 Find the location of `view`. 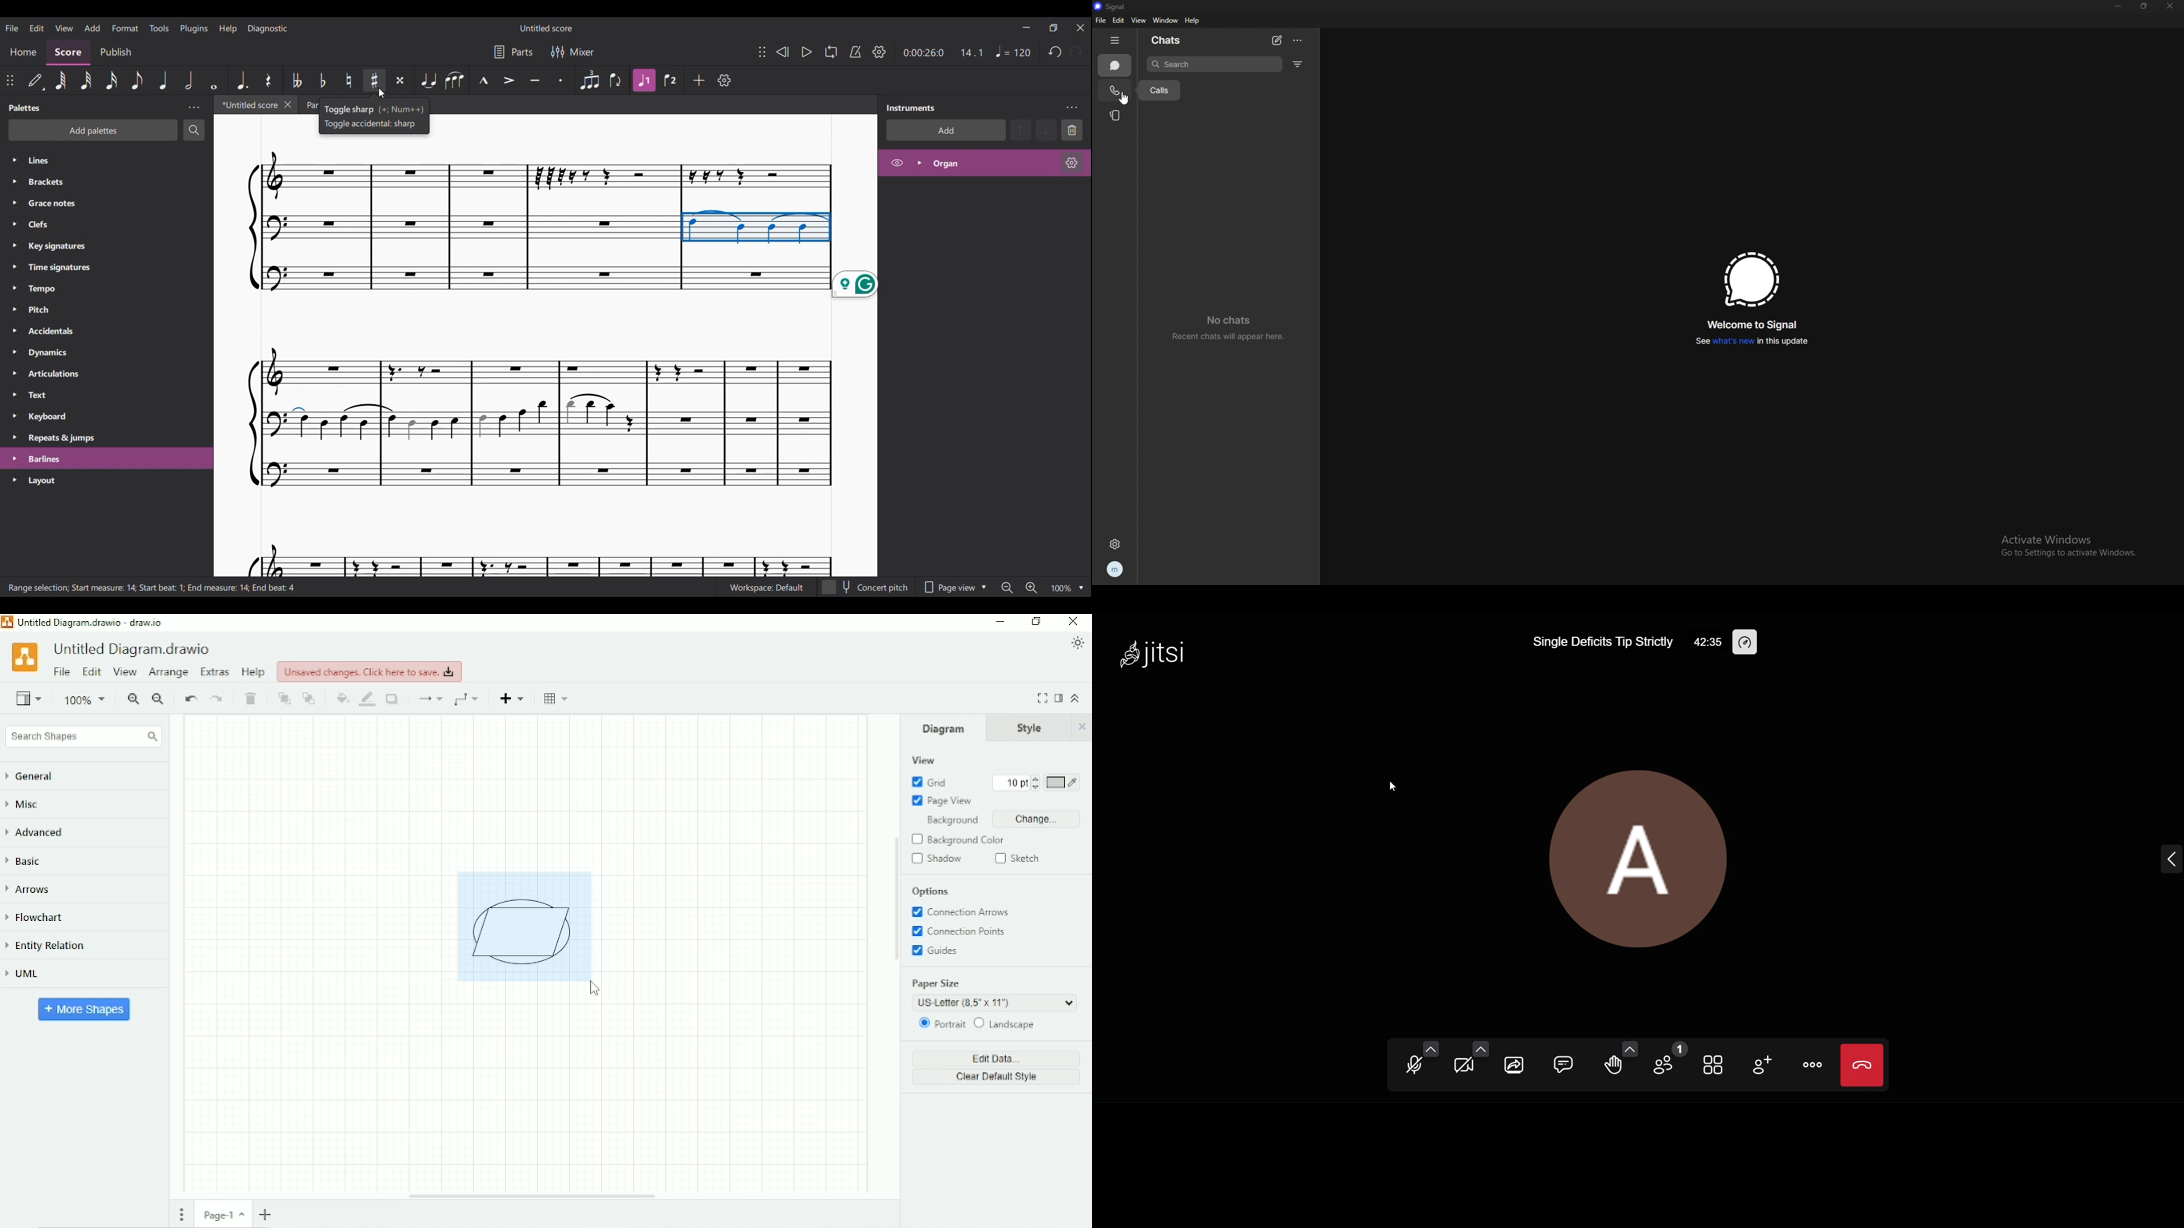

view is located at coordinates (1140, 20).